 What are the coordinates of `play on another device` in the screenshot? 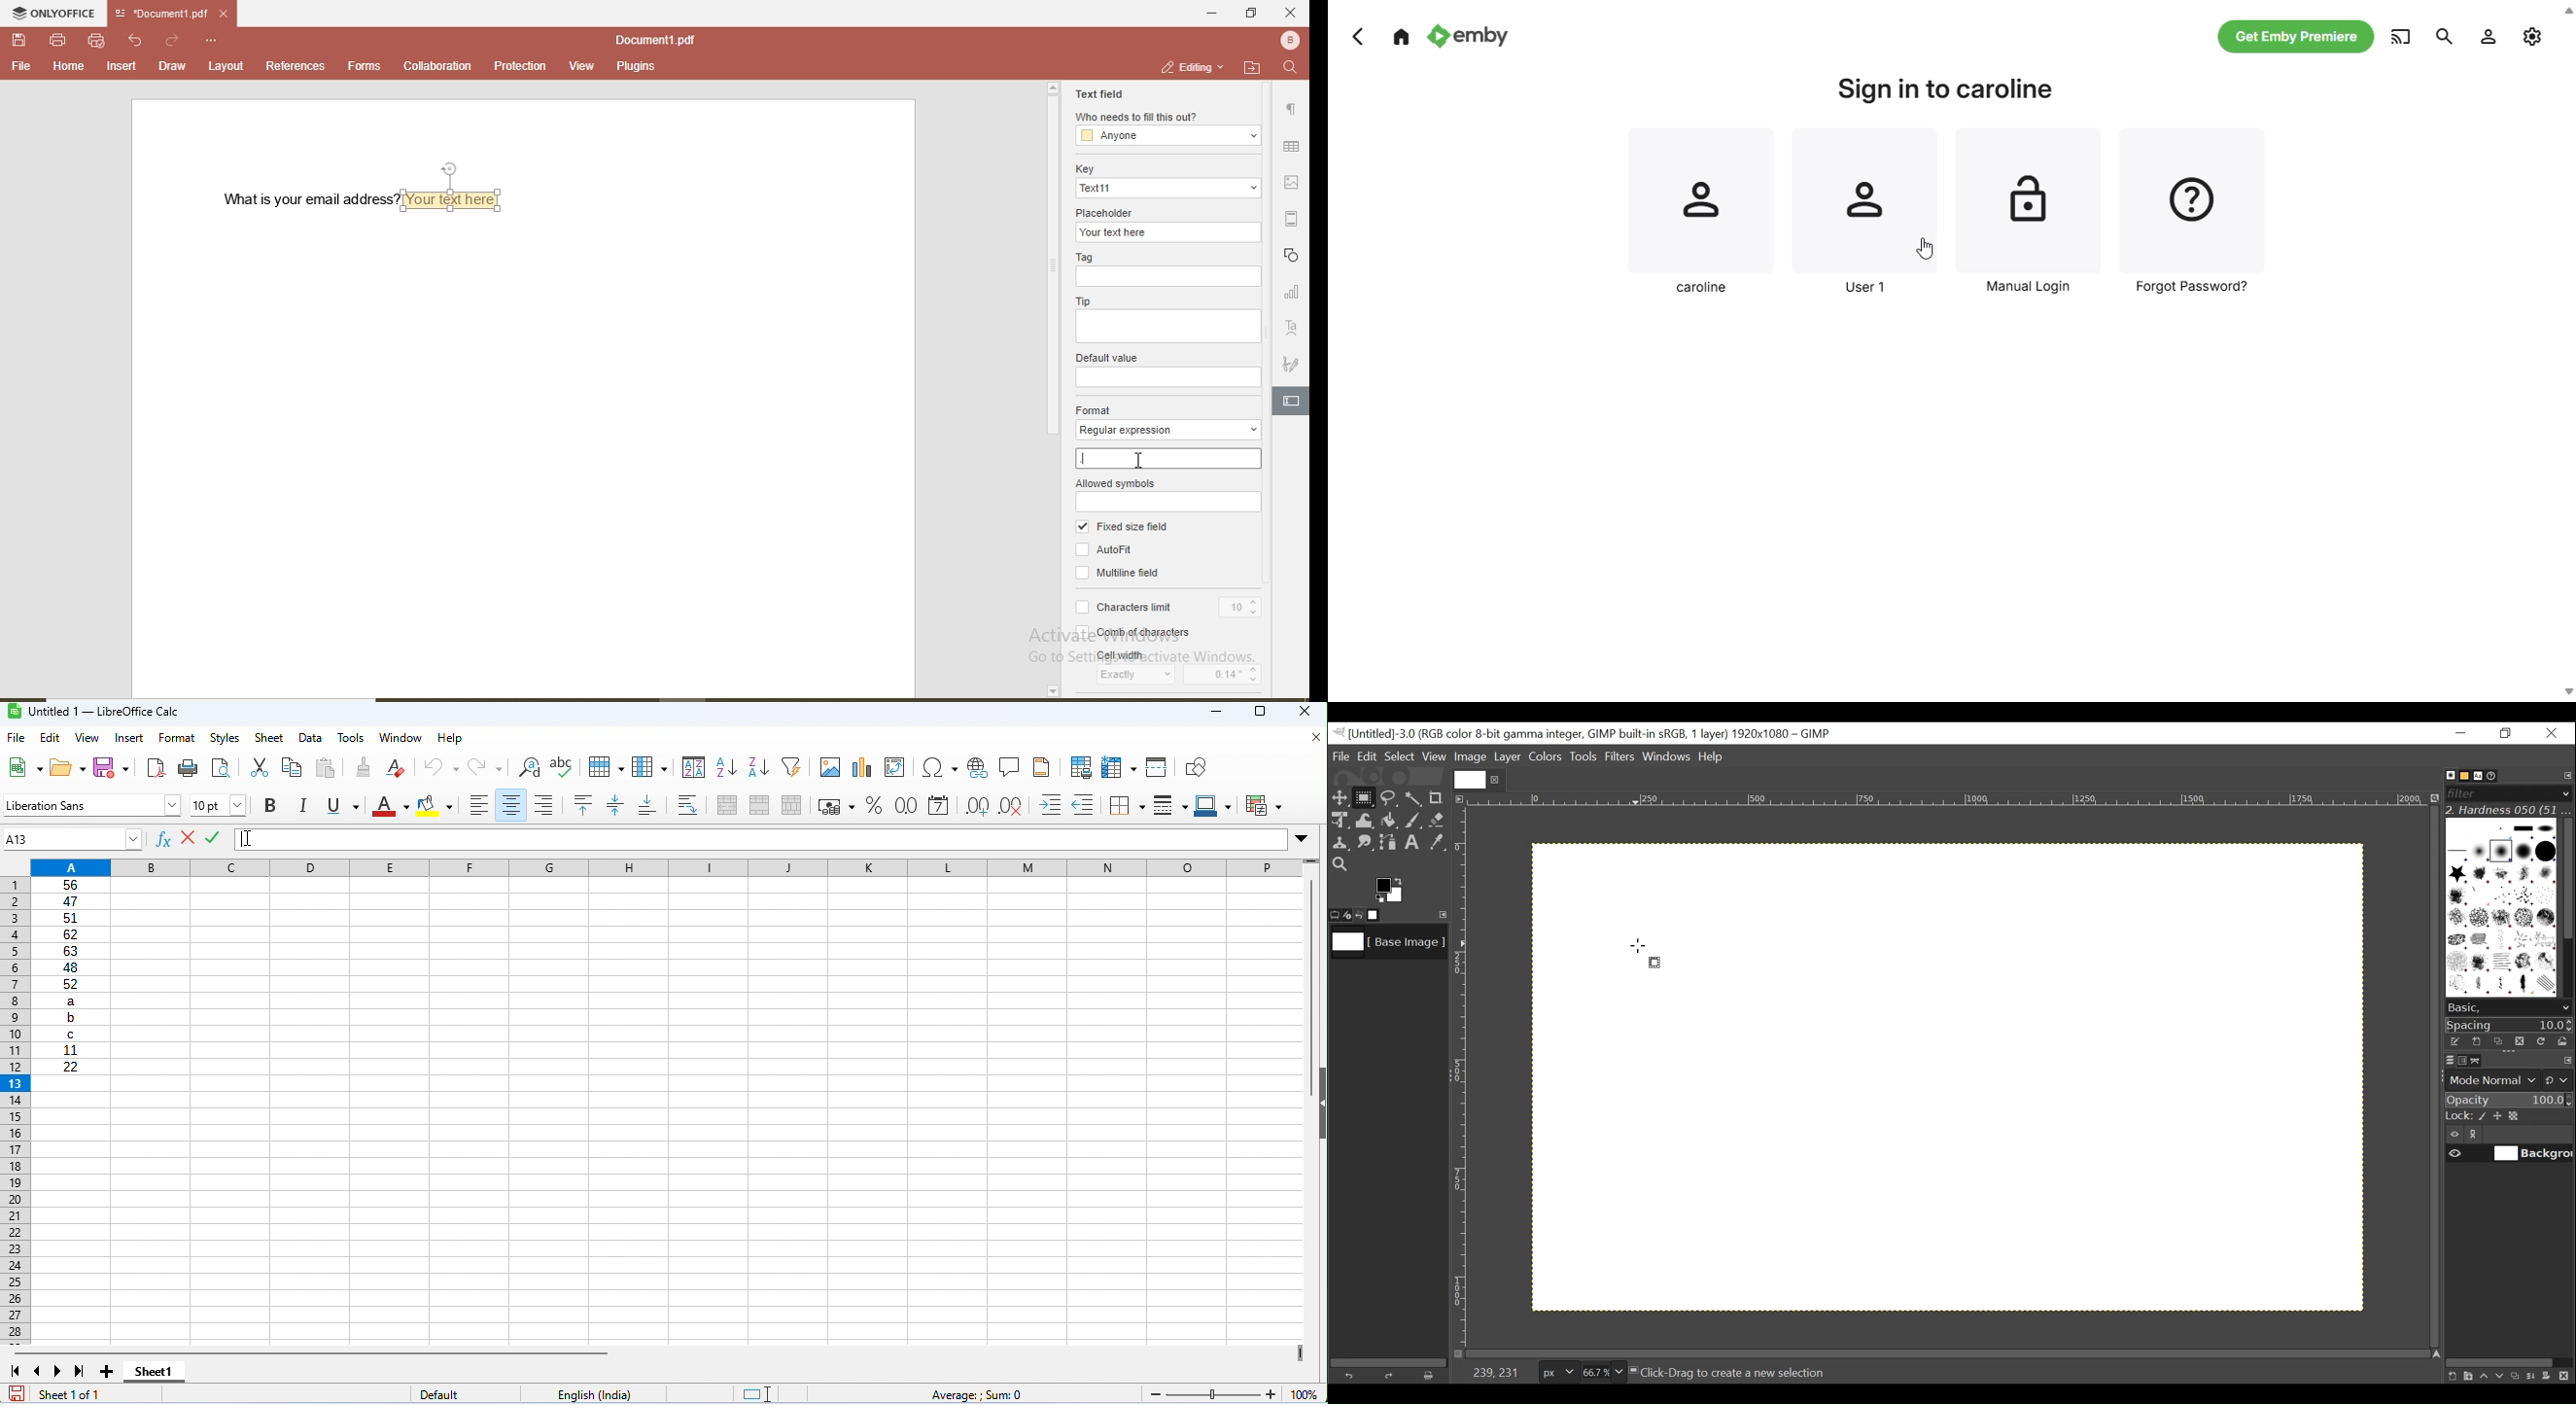 It's located at (2404, 35).